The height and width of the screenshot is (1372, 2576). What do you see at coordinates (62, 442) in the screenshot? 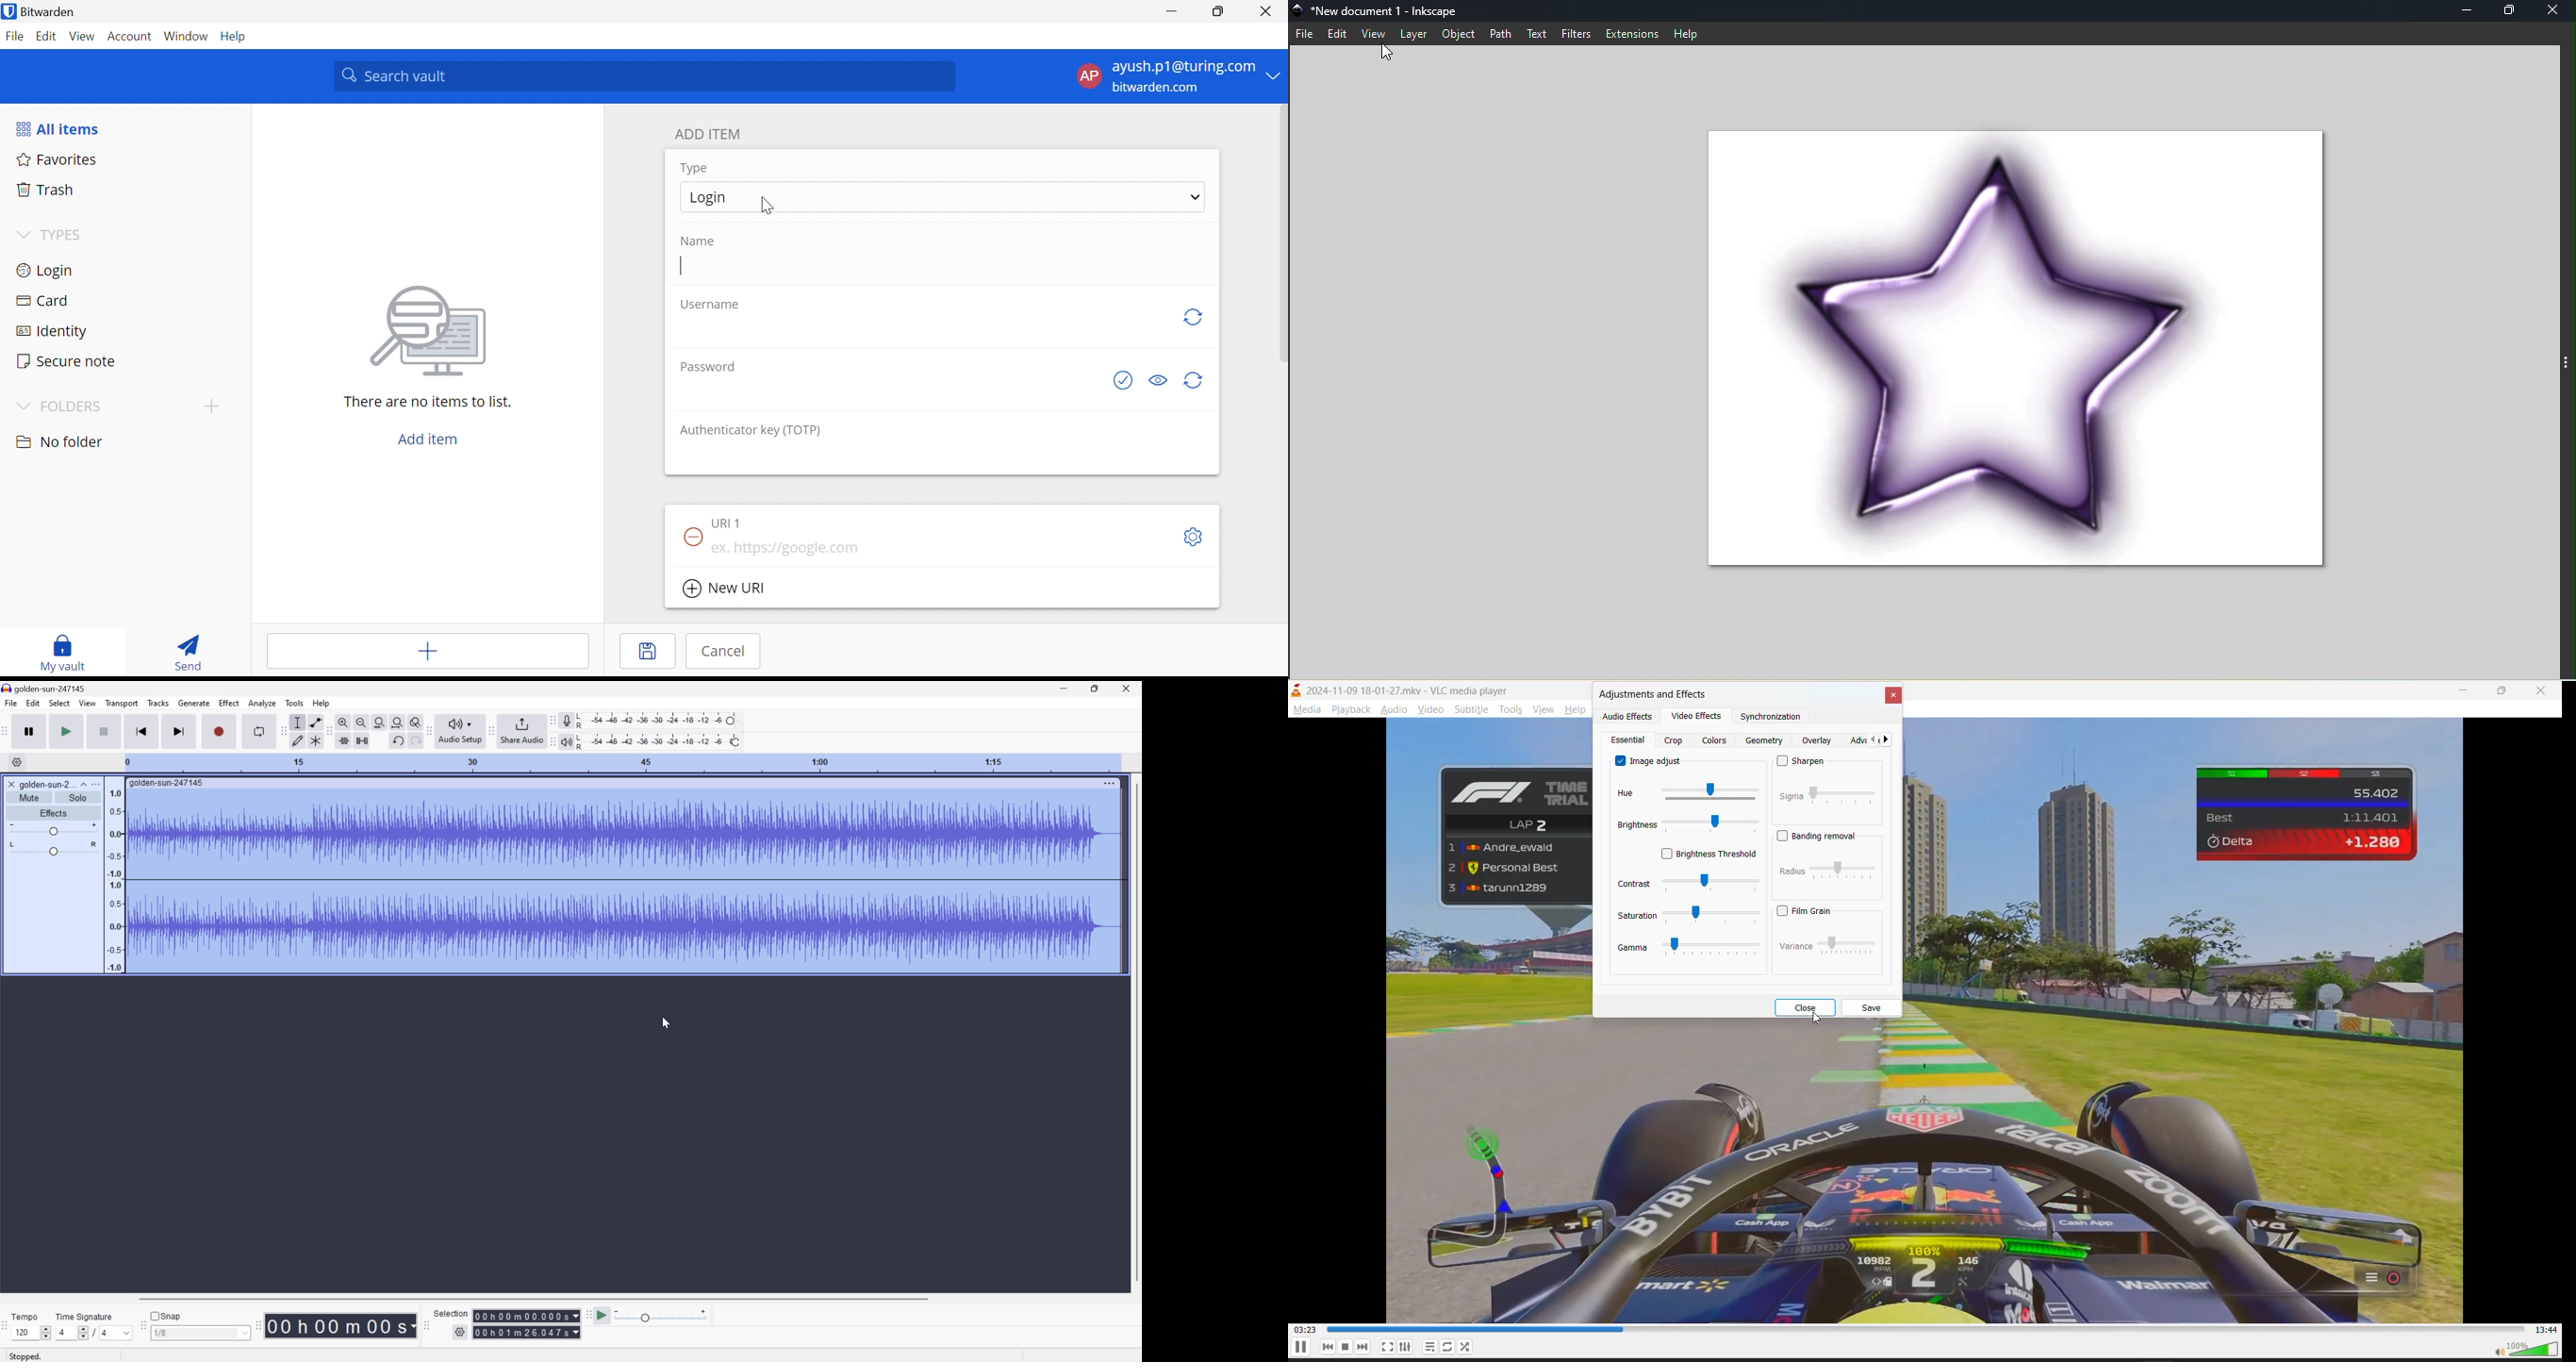
I see `No folder` at bounding box center [62, 442].